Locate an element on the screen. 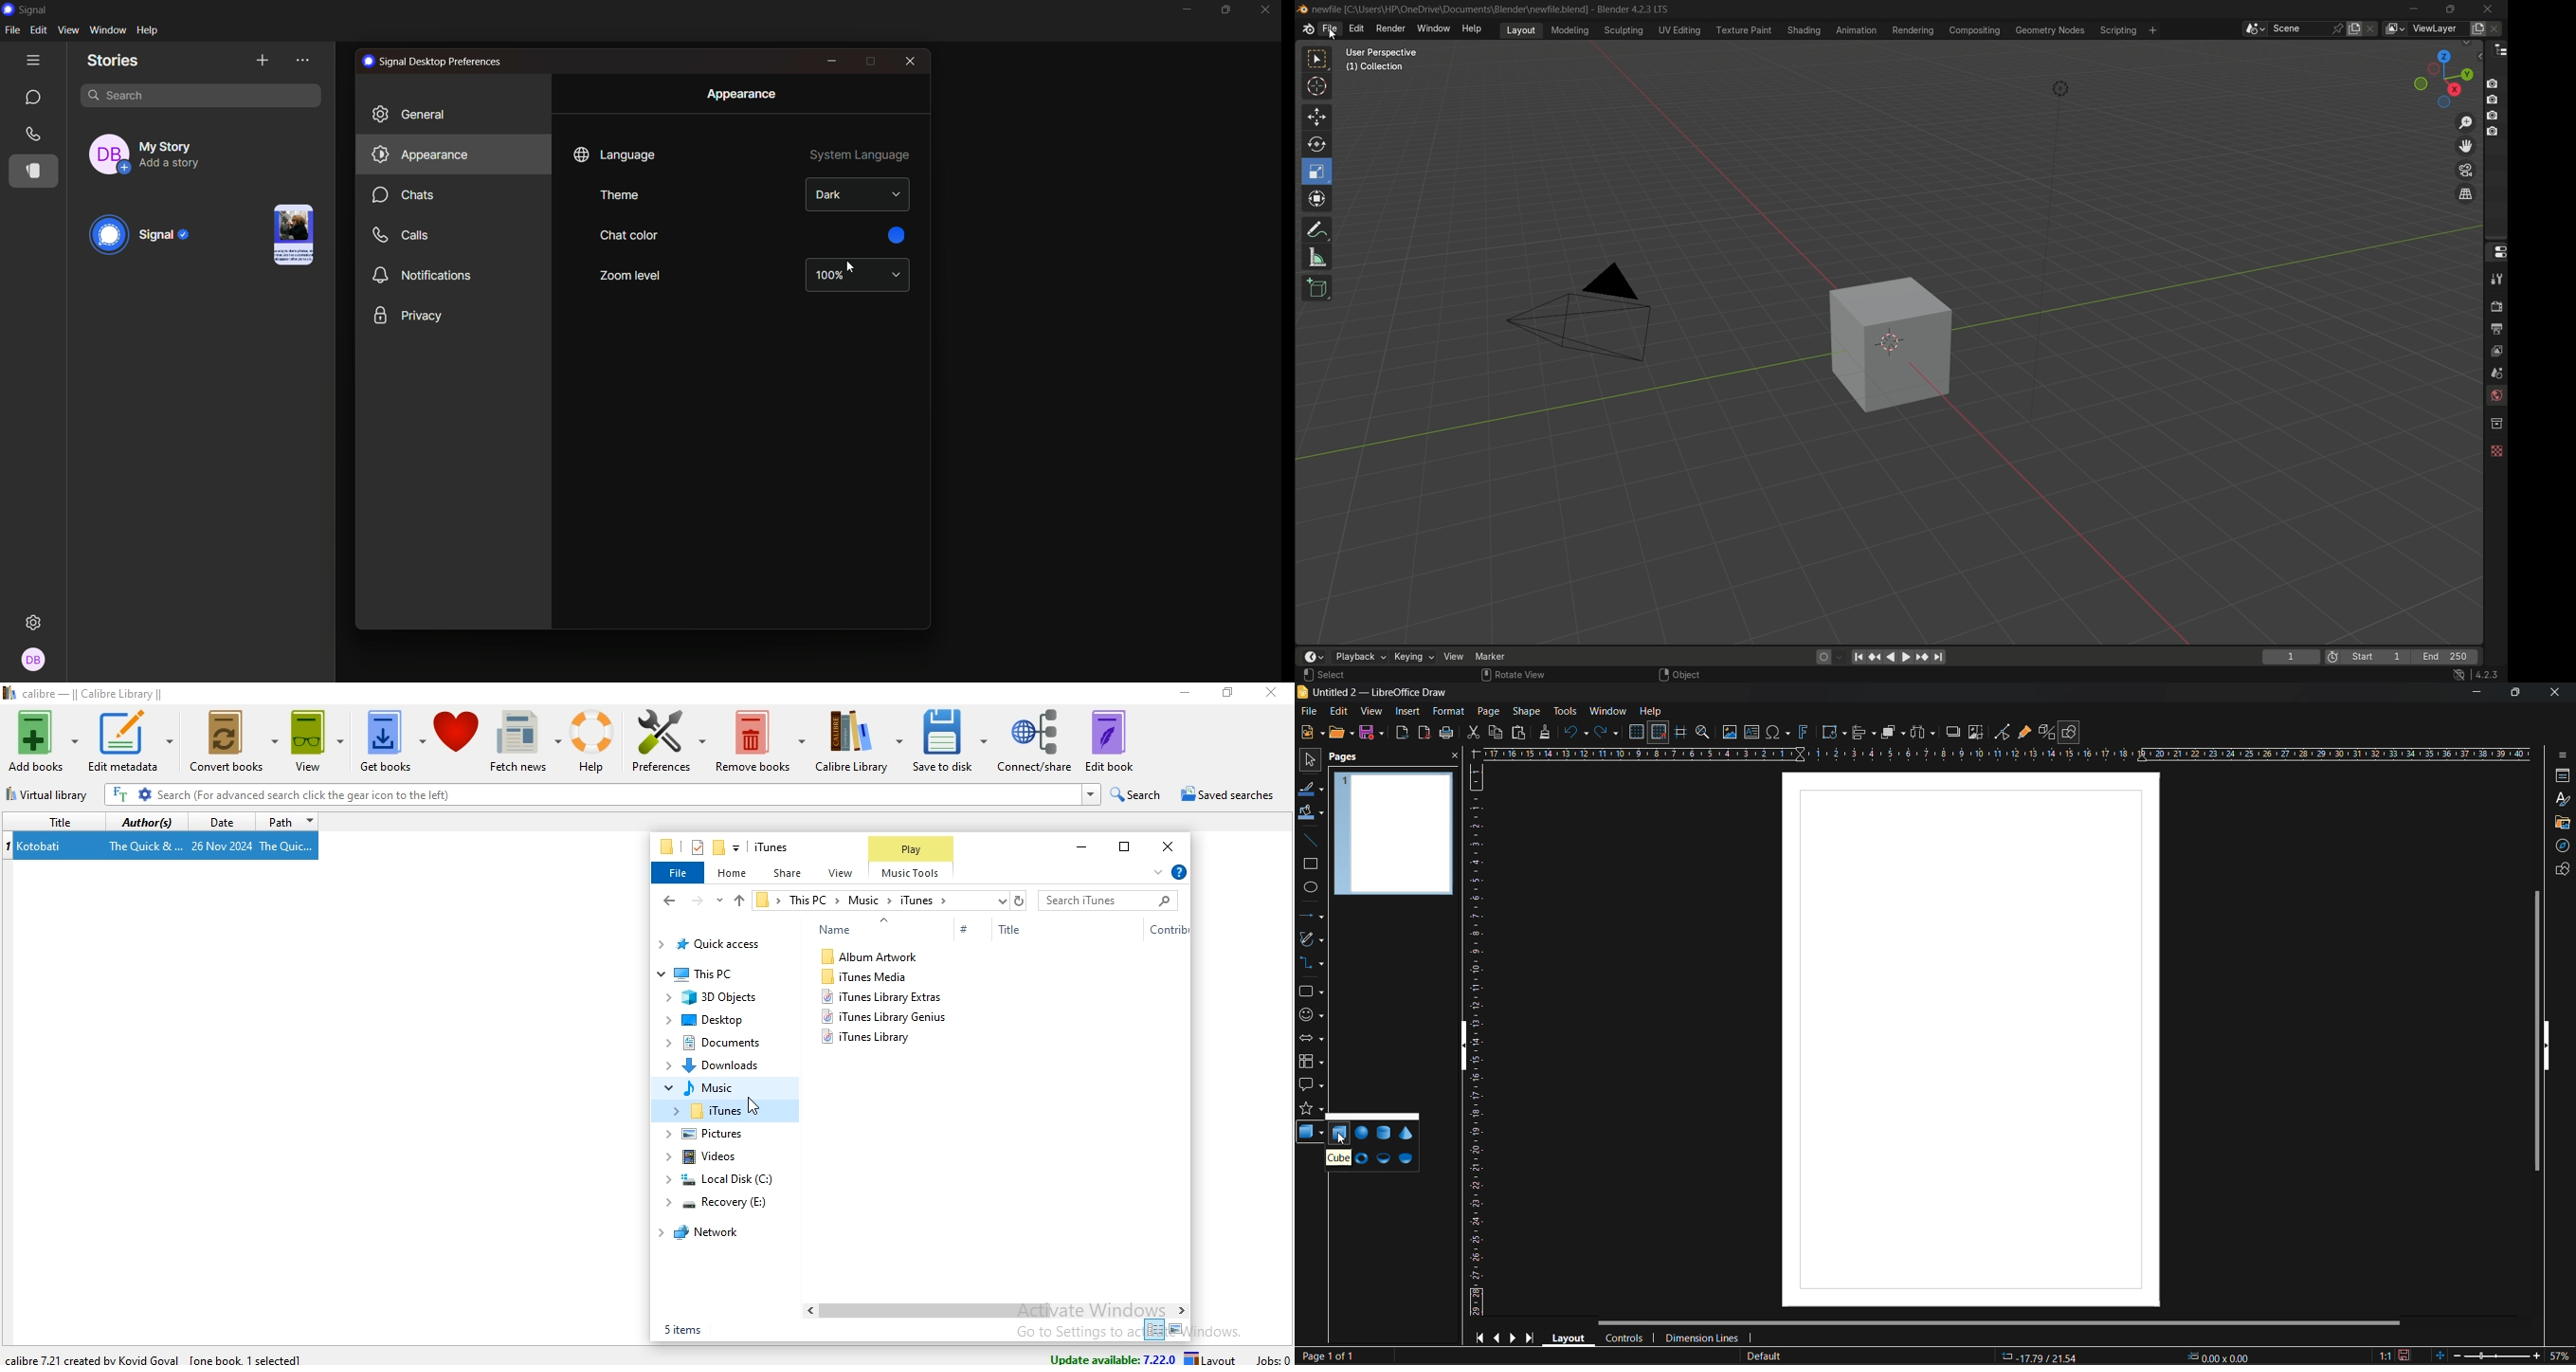 This screenshot has height=1372, width=2576. first is located at coordinates (1483, 1338).